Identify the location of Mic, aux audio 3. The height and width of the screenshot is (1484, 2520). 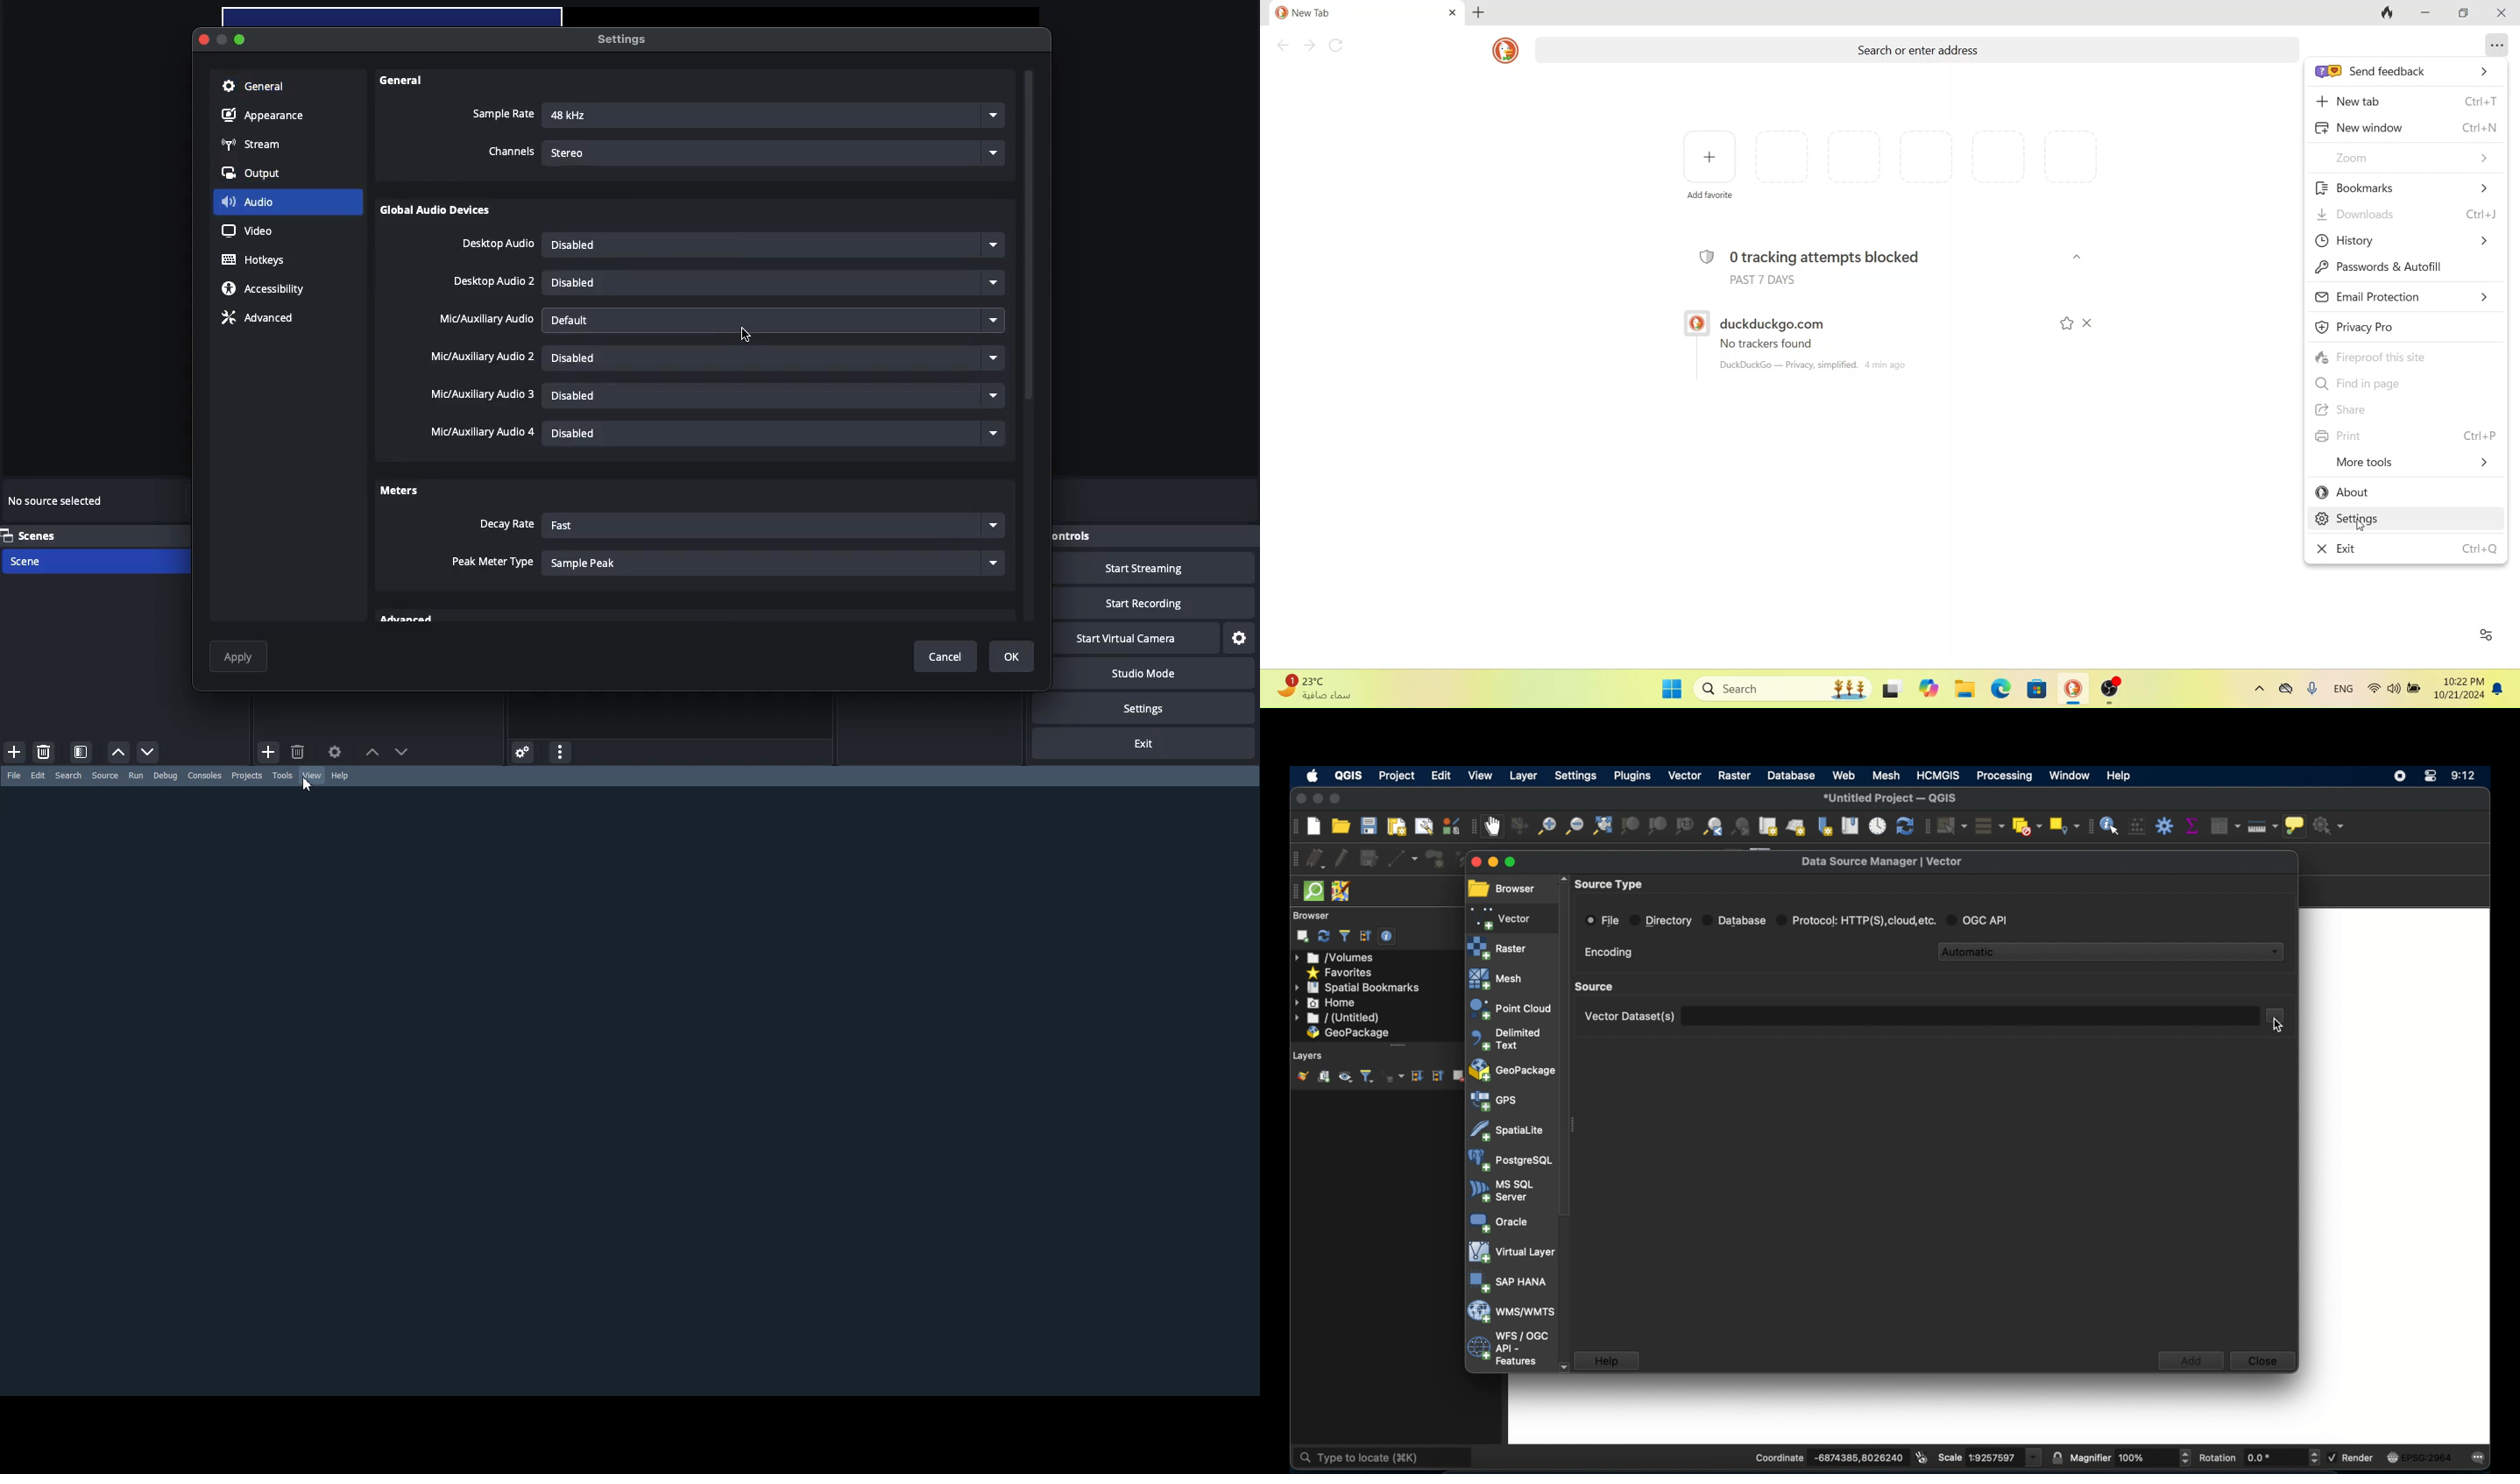
(484, 395).